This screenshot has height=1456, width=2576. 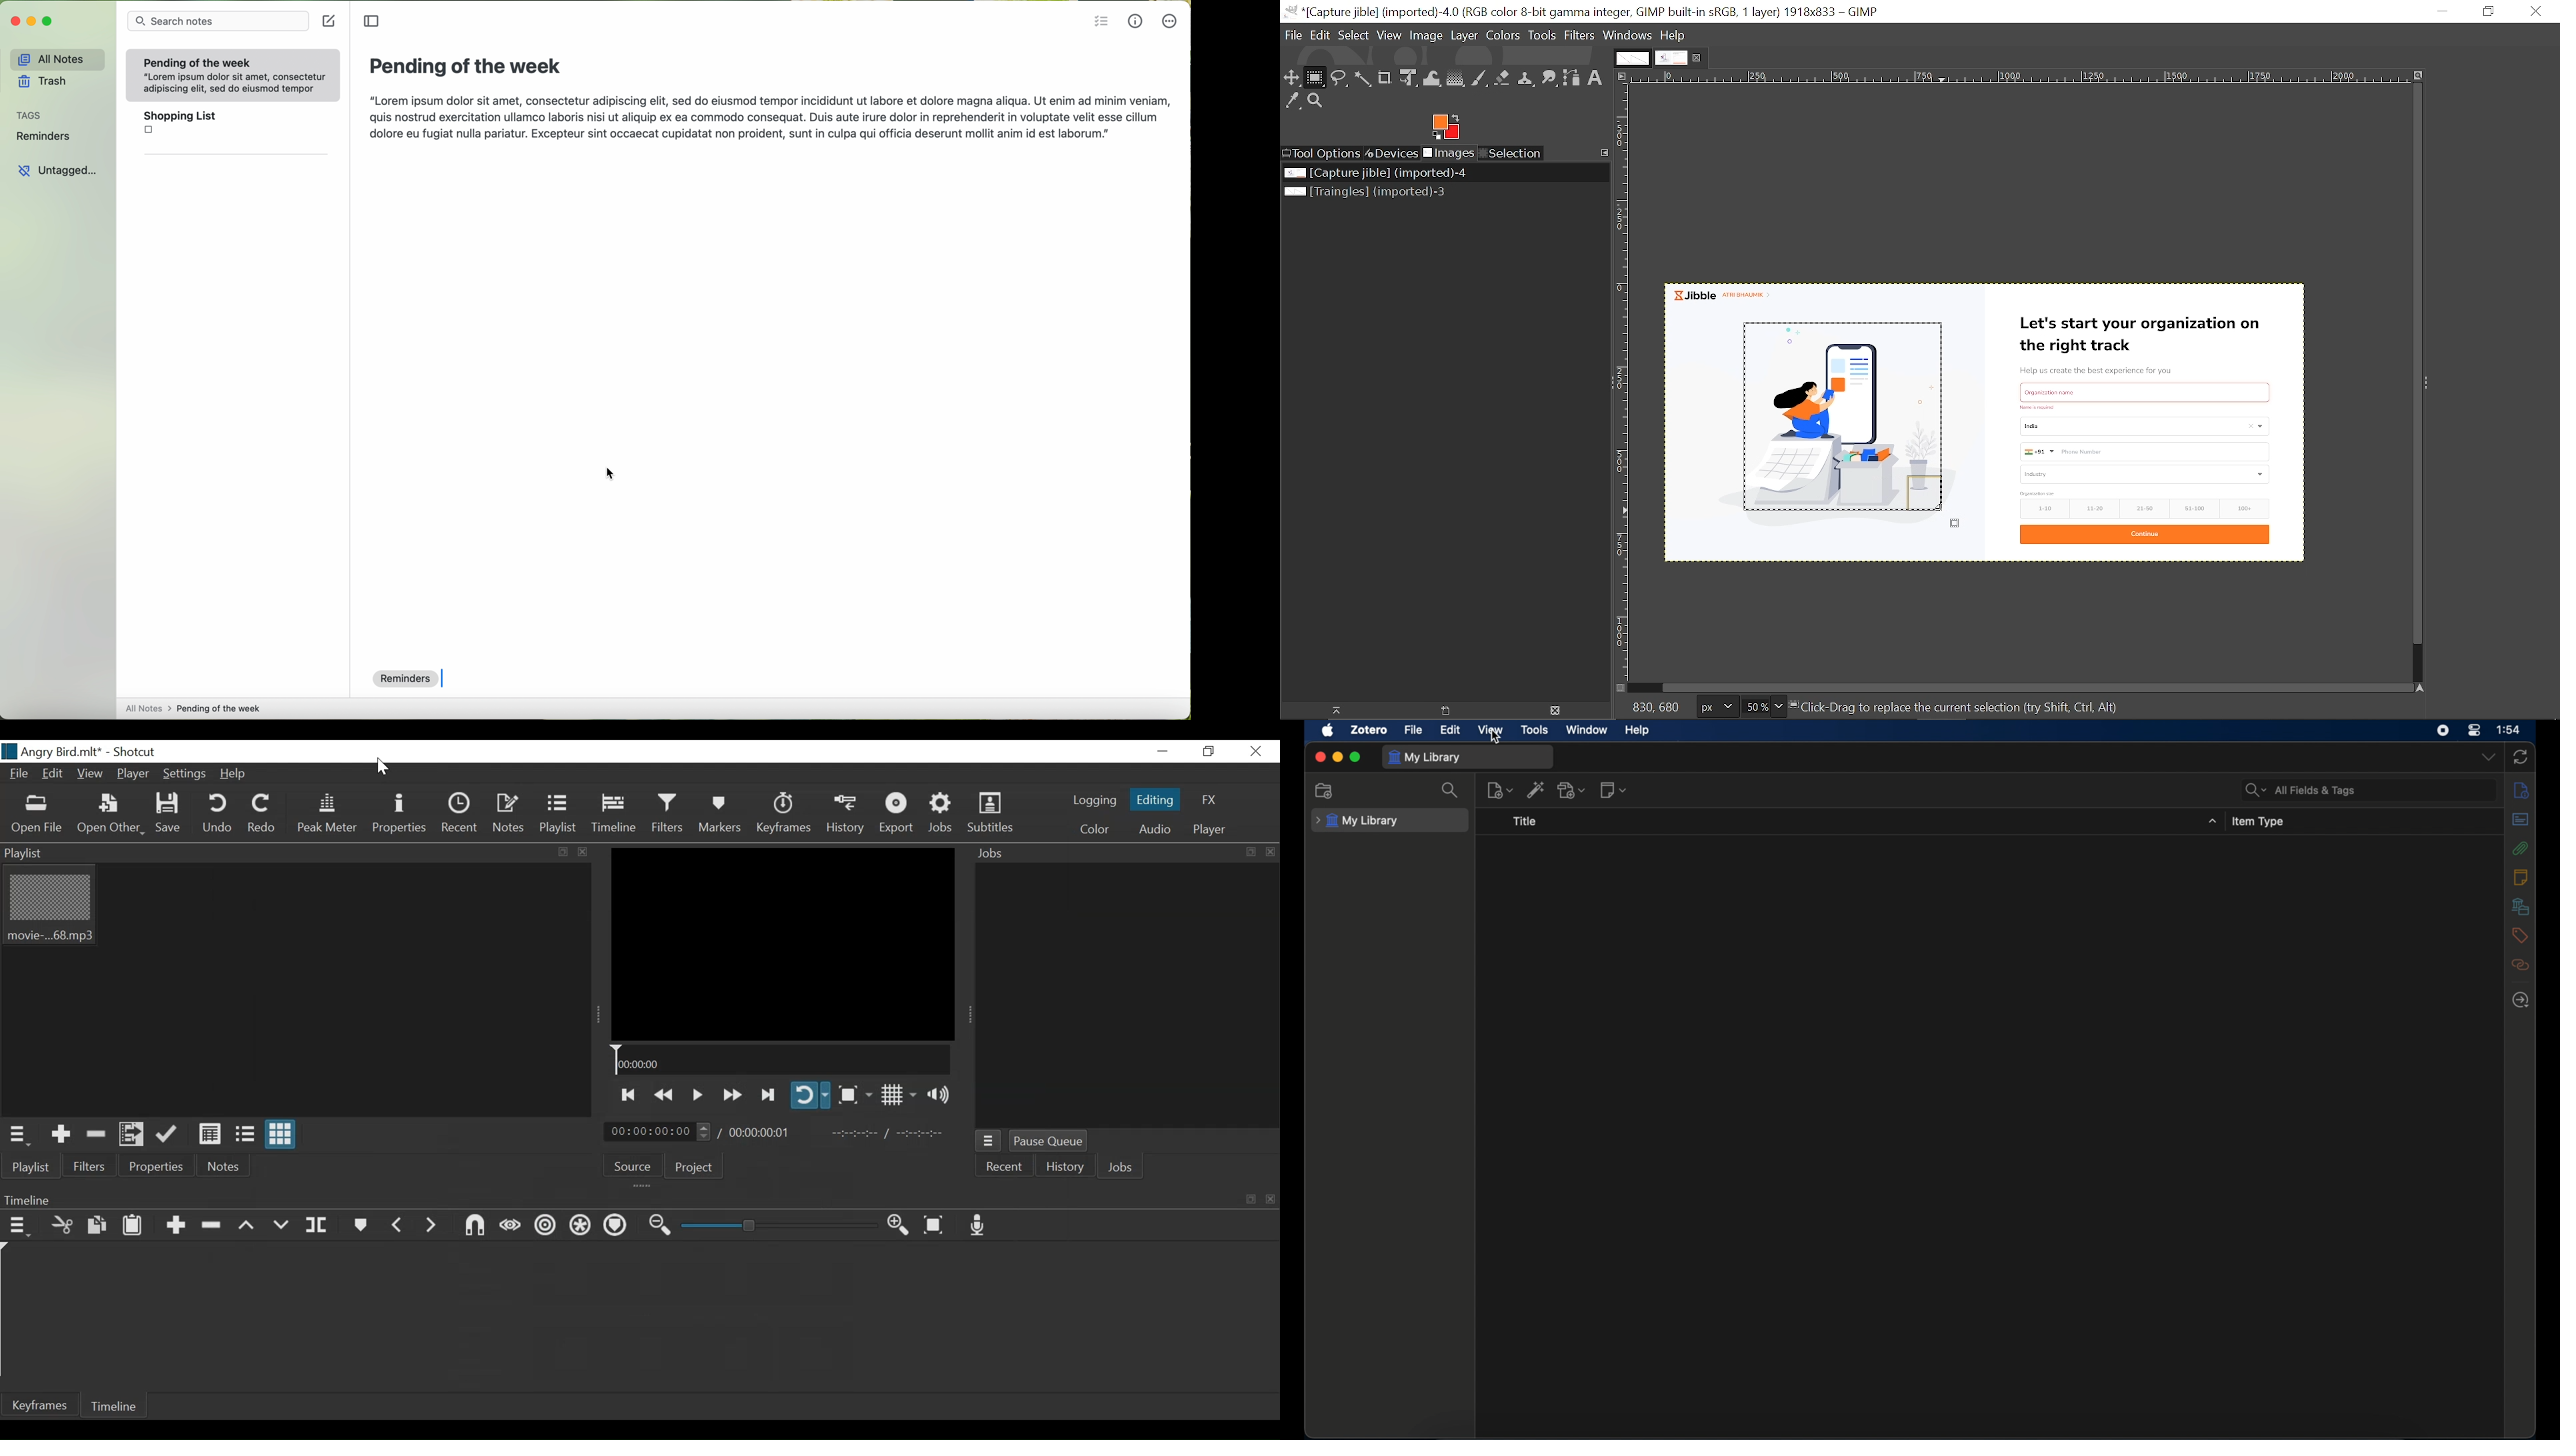 What do you see at coordinates (1613, 791) in the screenshot?
I see `add notes` at bounding box center [1613, 791].